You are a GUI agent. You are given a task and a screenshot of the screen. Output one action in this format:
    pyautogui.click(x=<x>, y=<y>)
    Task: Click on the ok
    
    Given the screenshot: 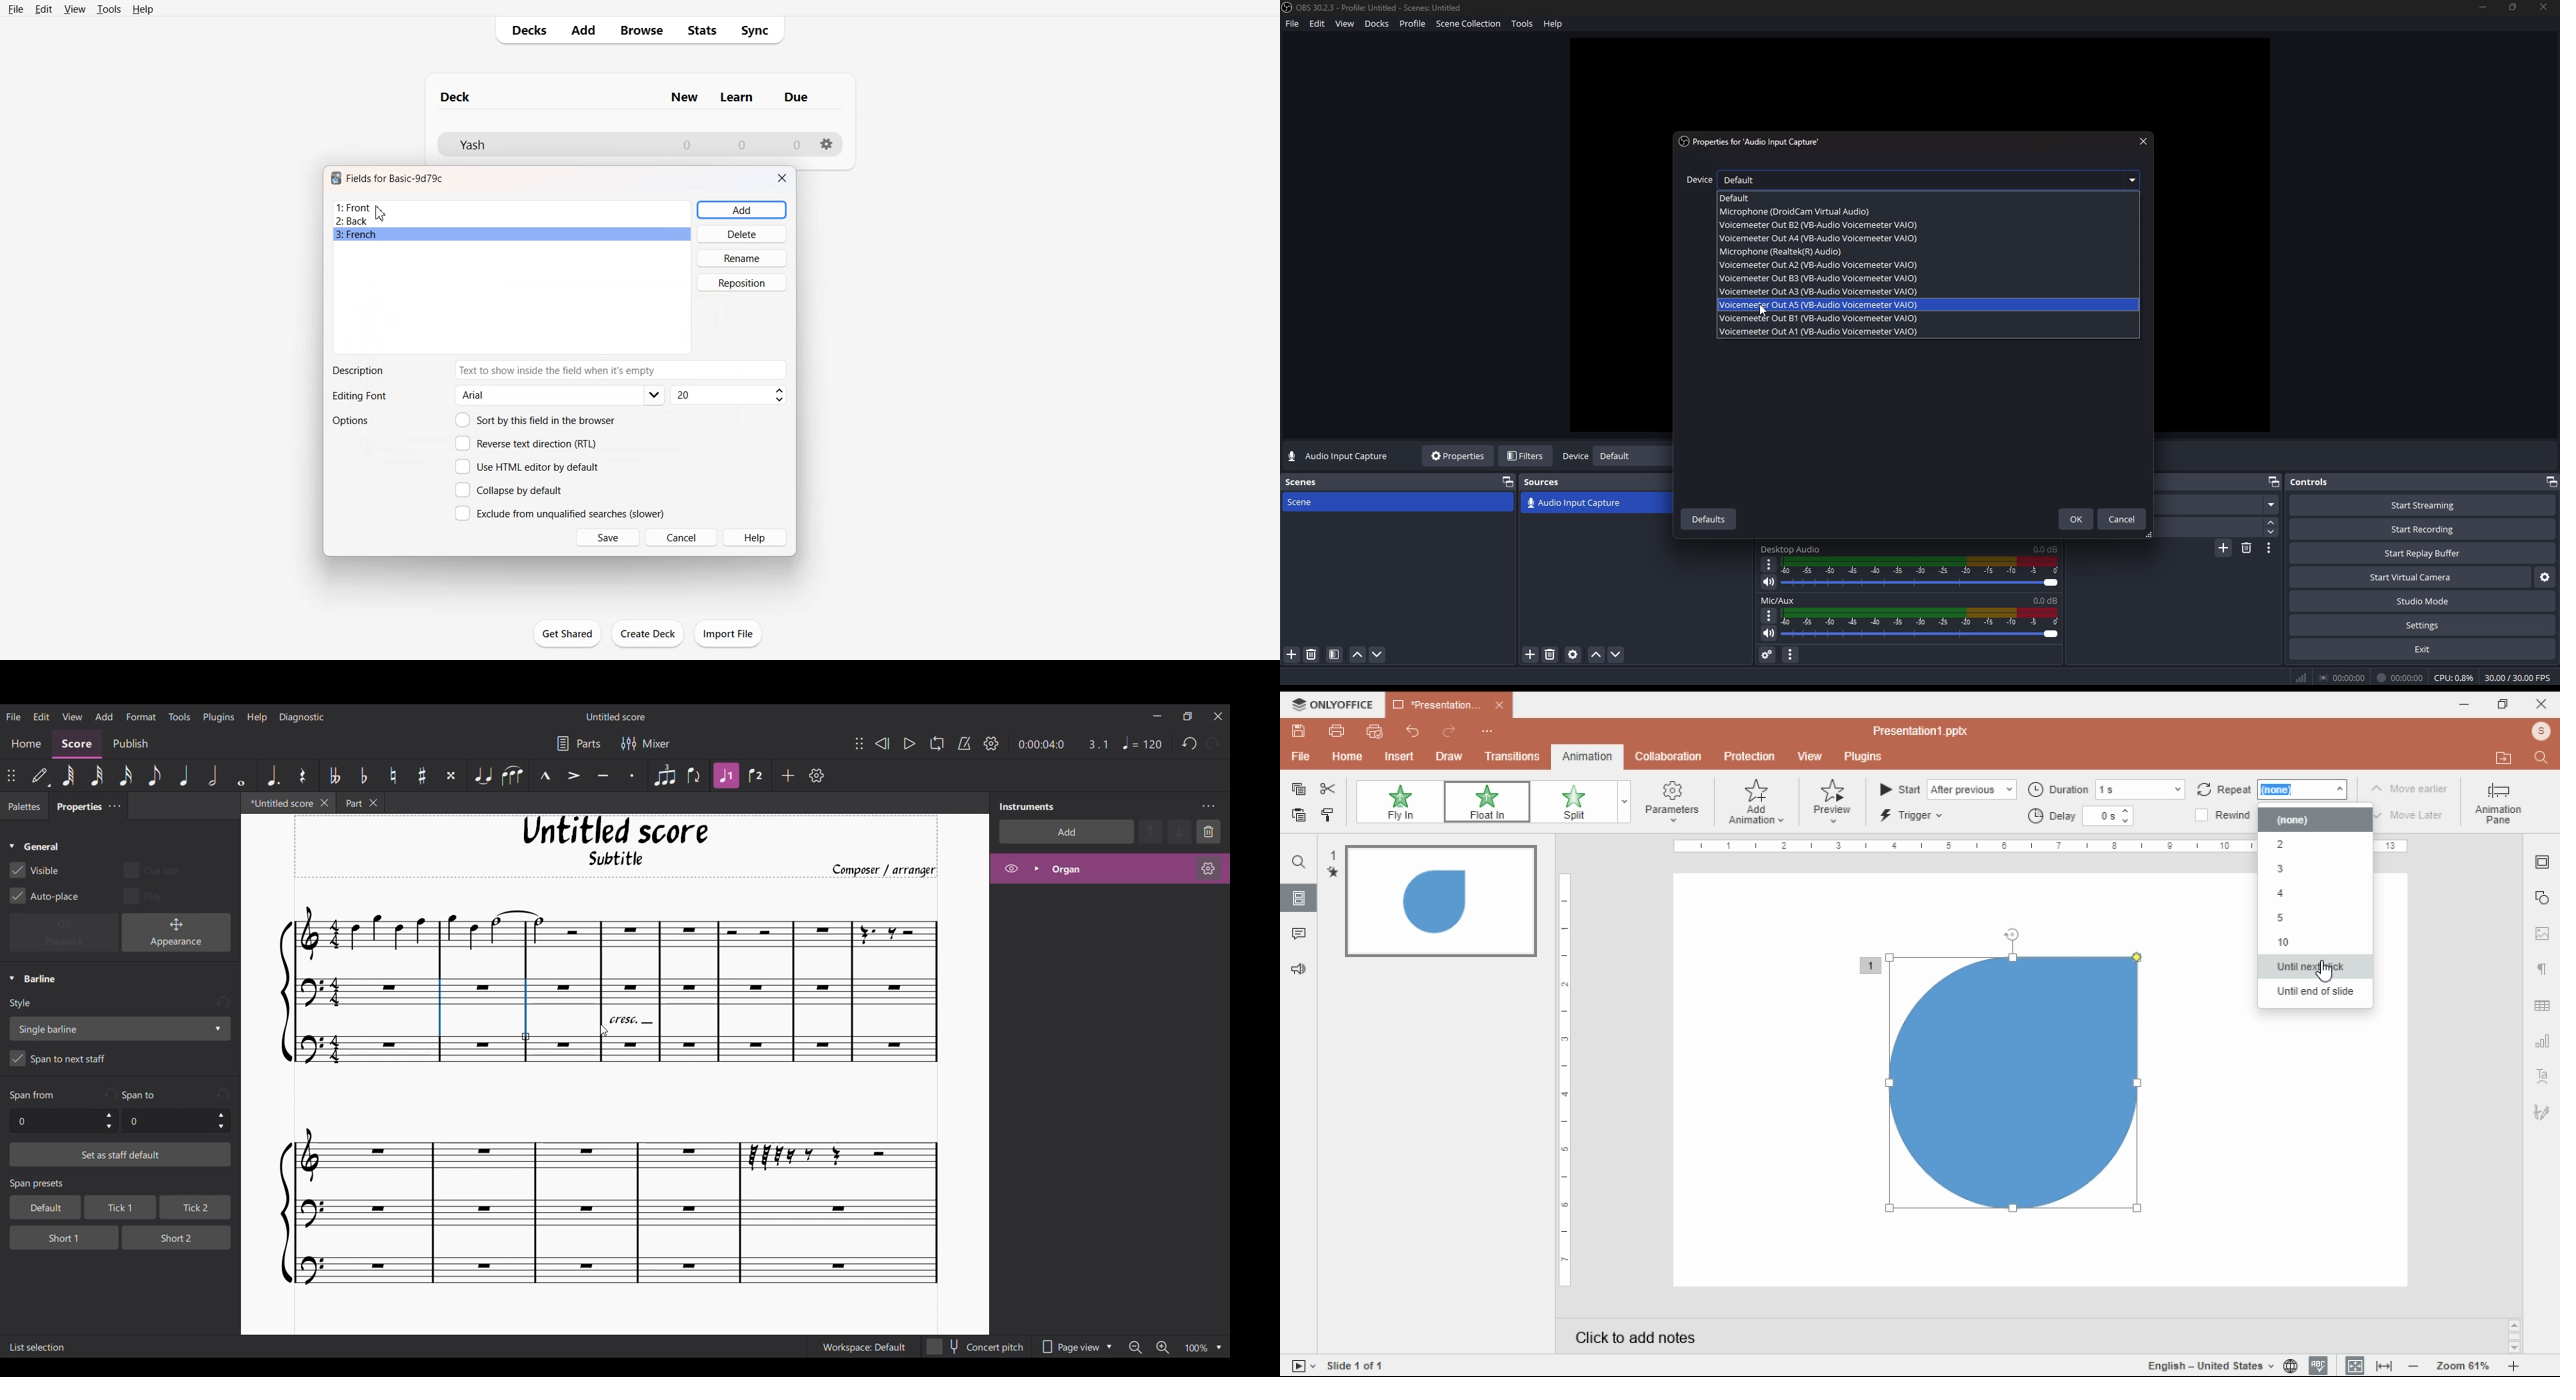 What is the action you would take?
    pyautogui.click(x=2074, y=520)
    